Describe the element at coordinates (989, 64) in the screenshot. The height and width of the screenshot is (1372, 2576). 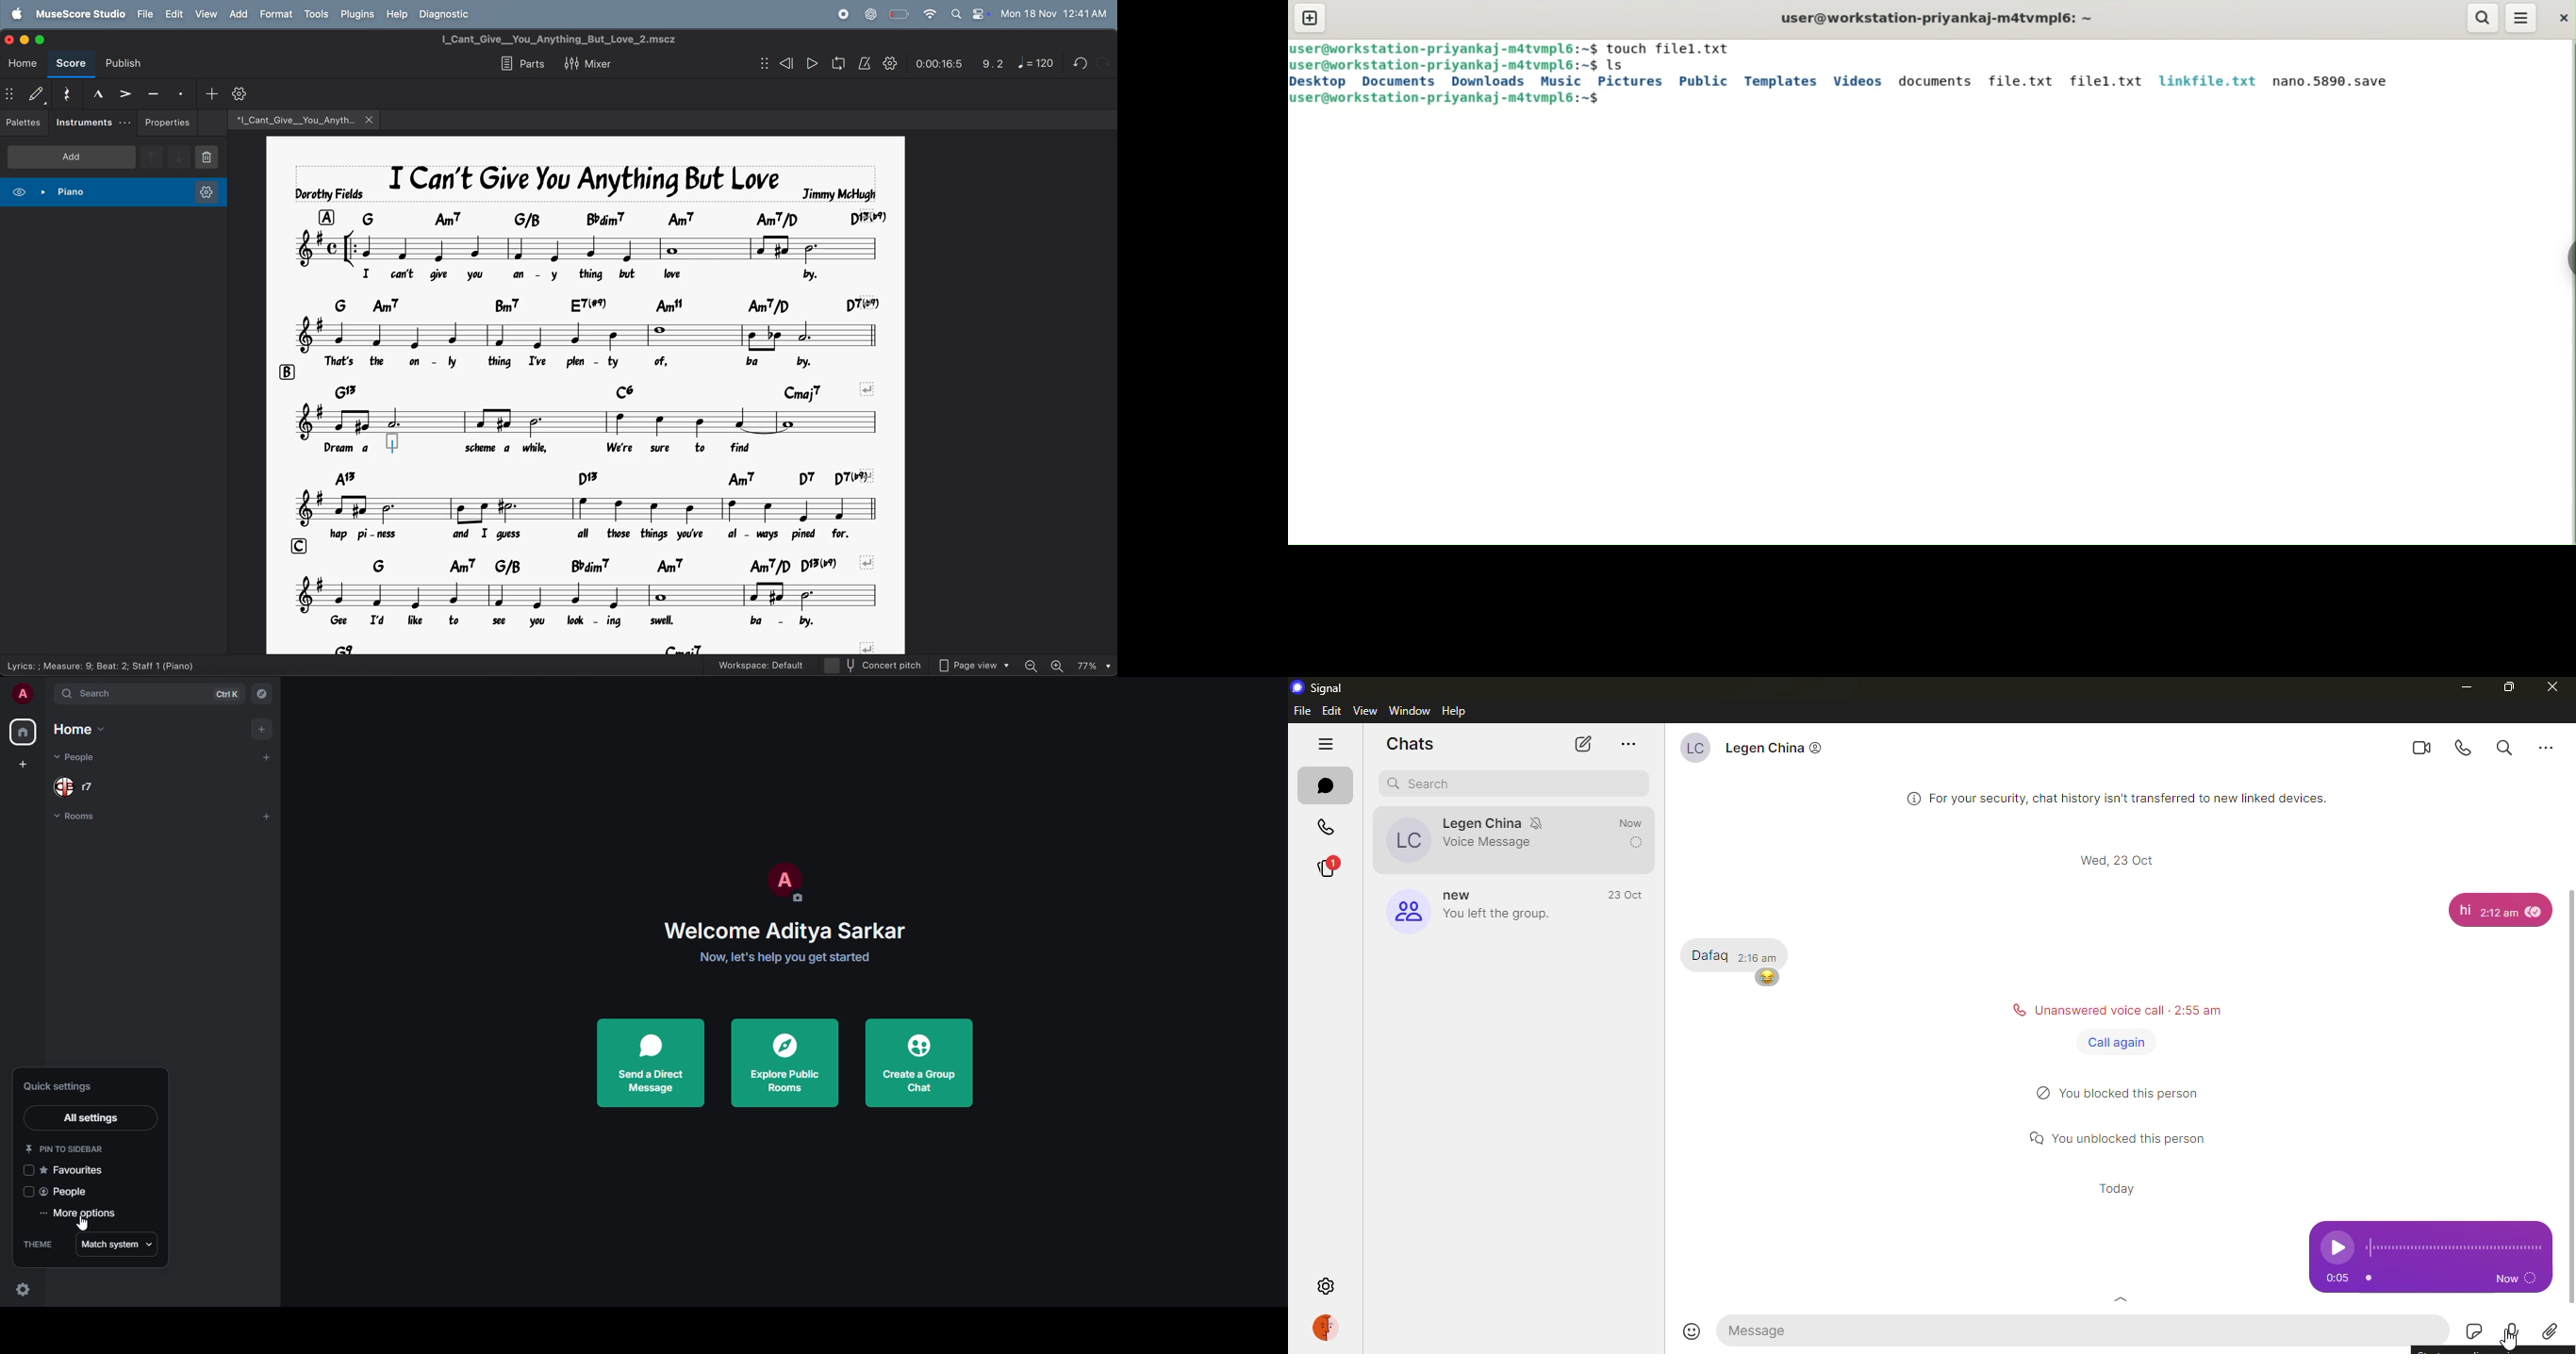
I see `9.2` at that location.